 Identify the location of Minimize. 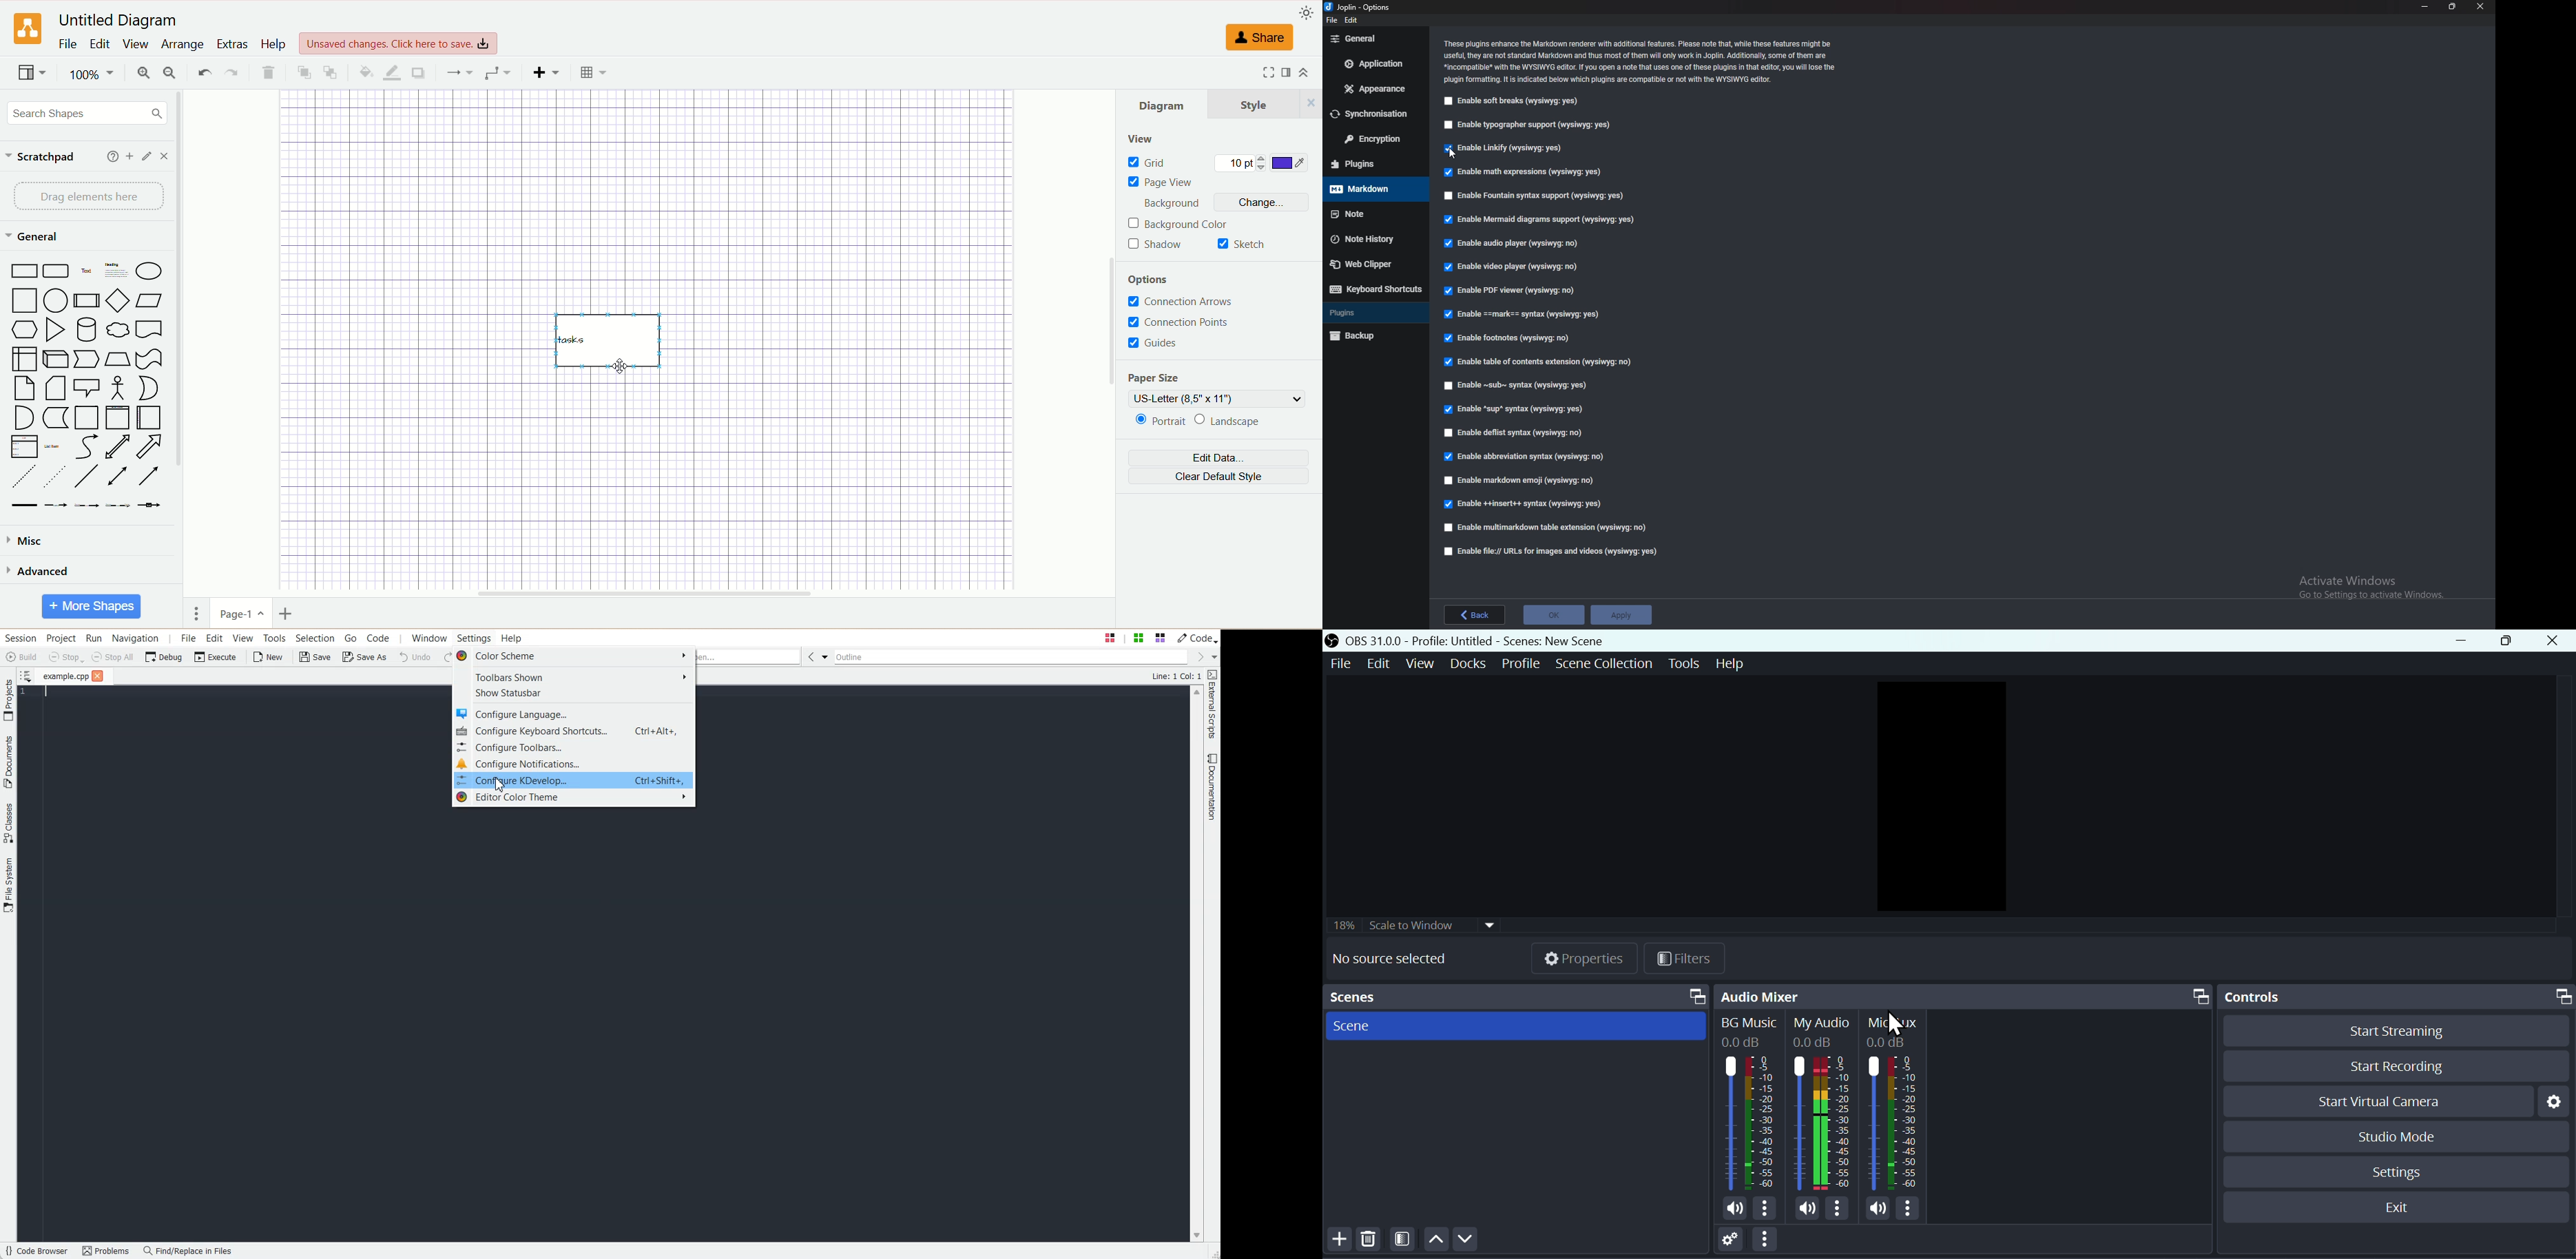
(2426, 6).